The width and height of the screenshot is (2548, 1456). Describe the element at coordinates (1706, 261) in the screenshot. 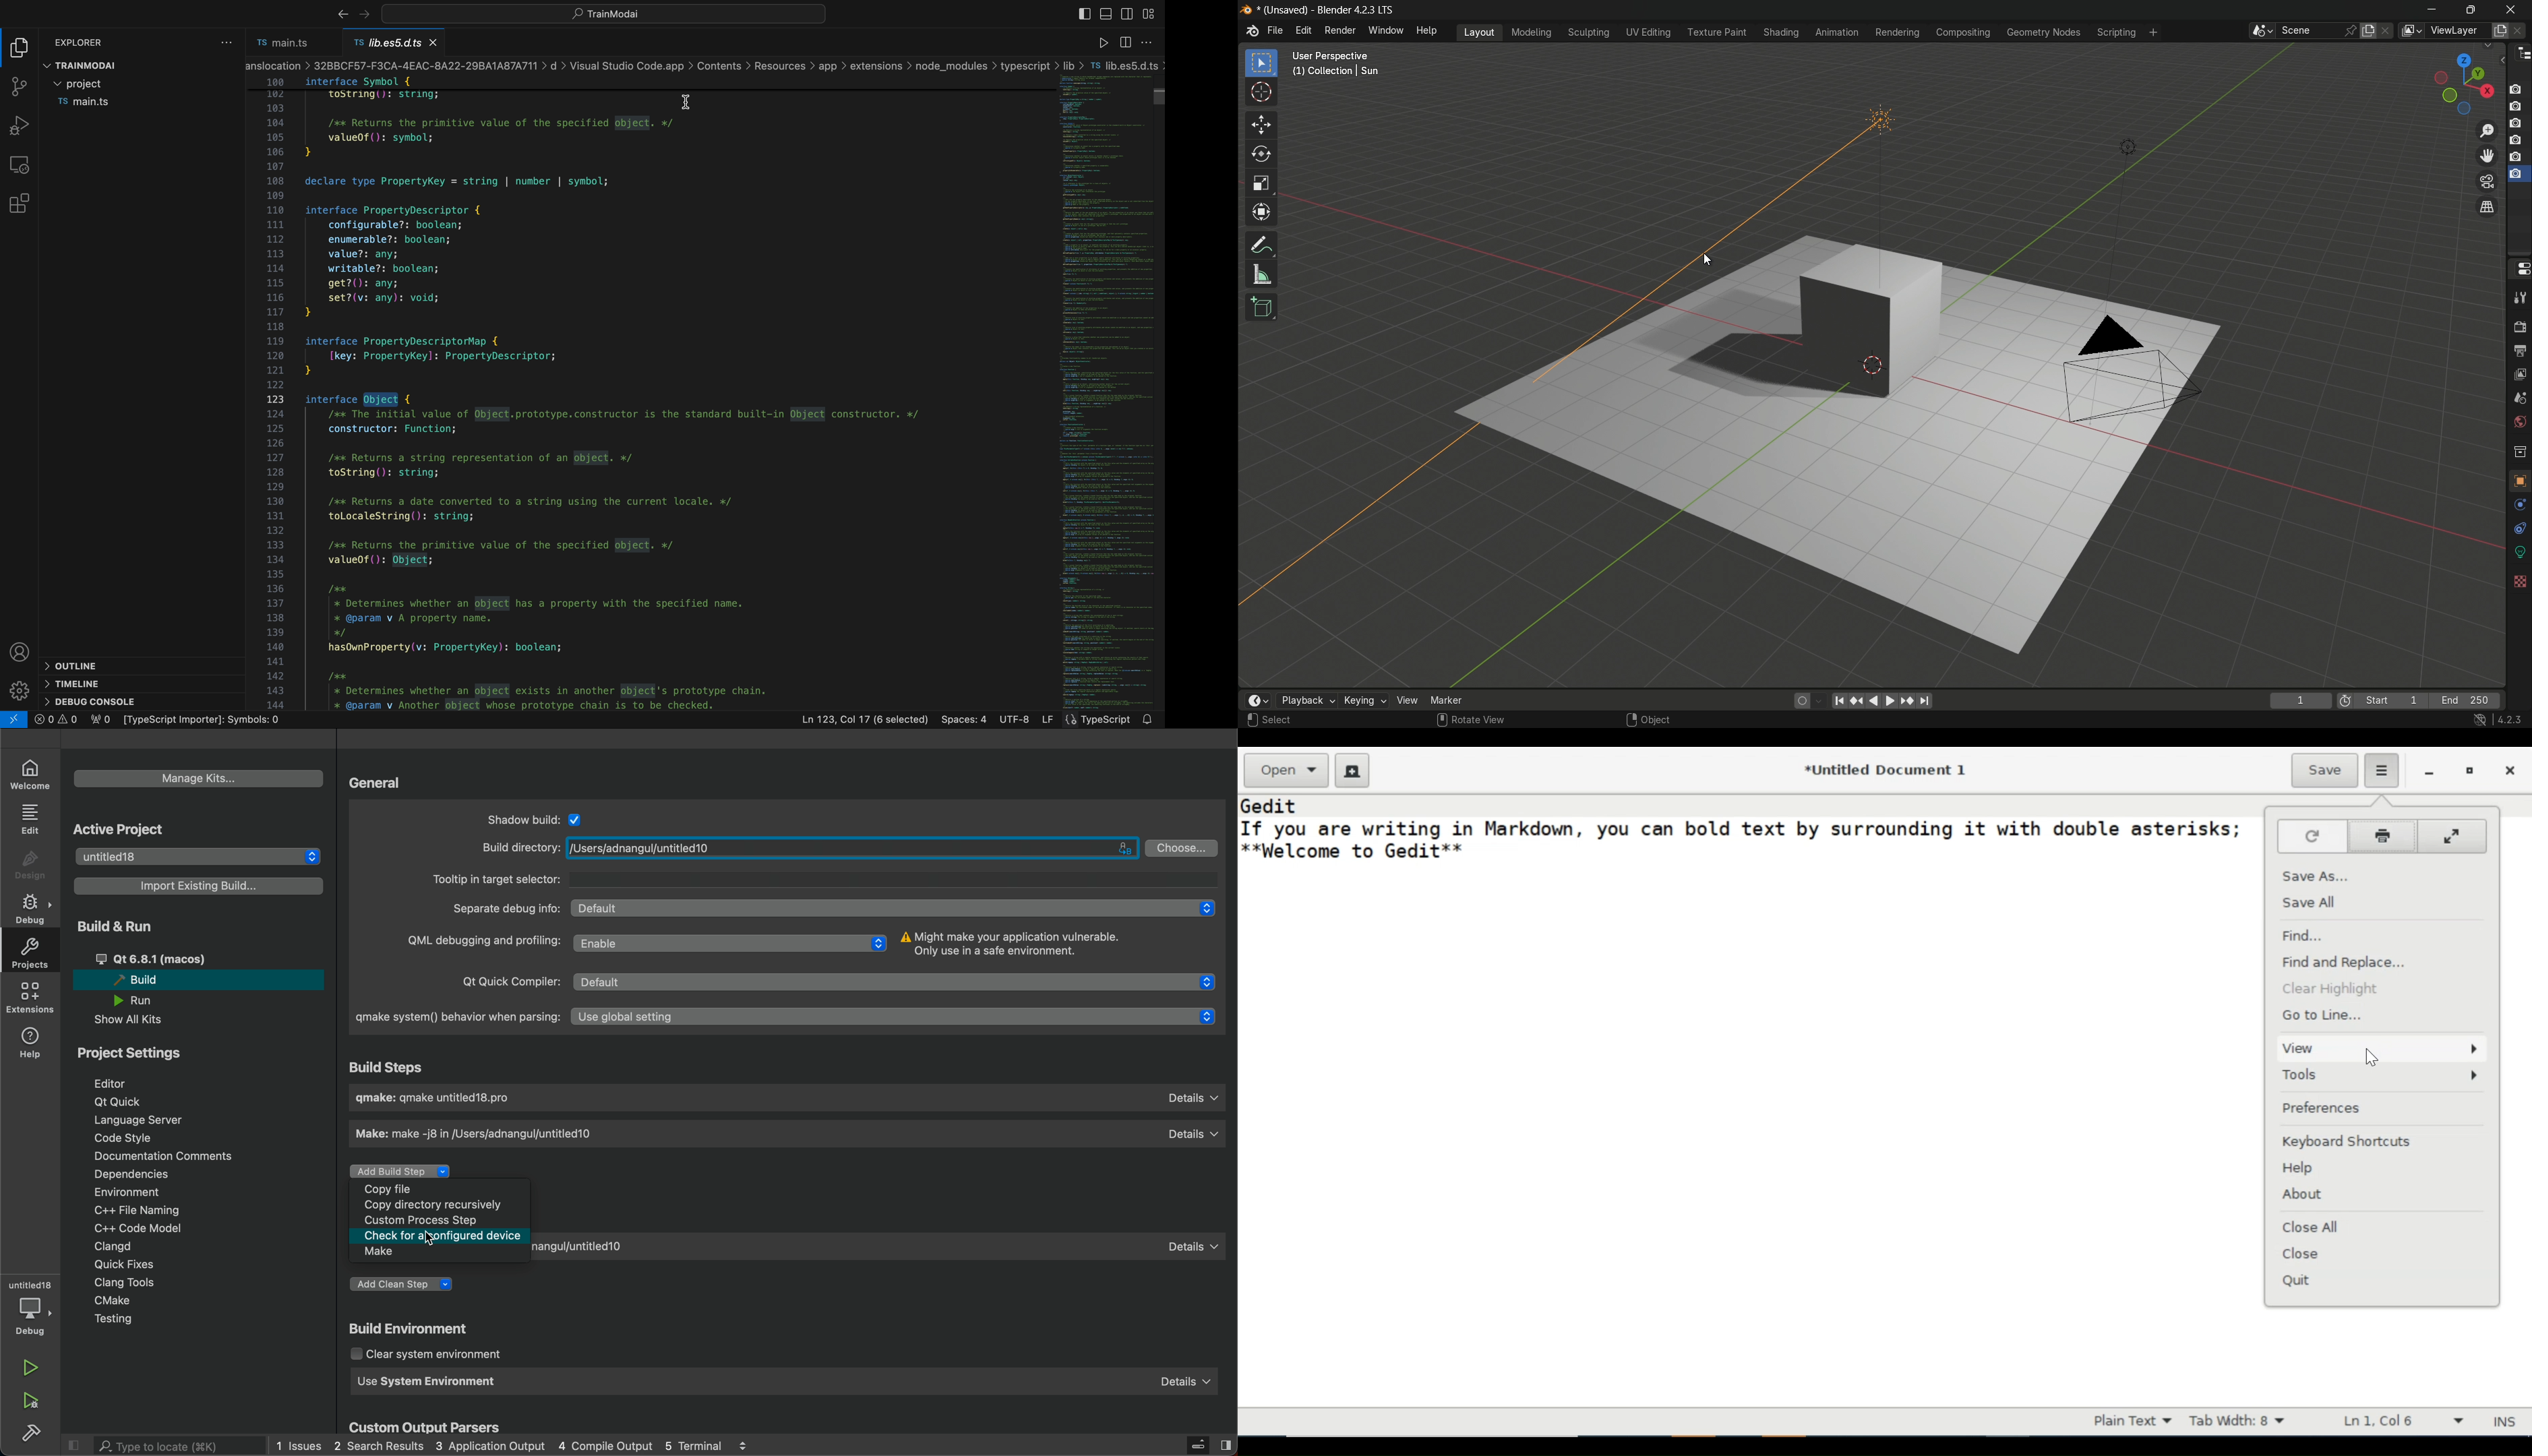

I see `cursor` at that location.